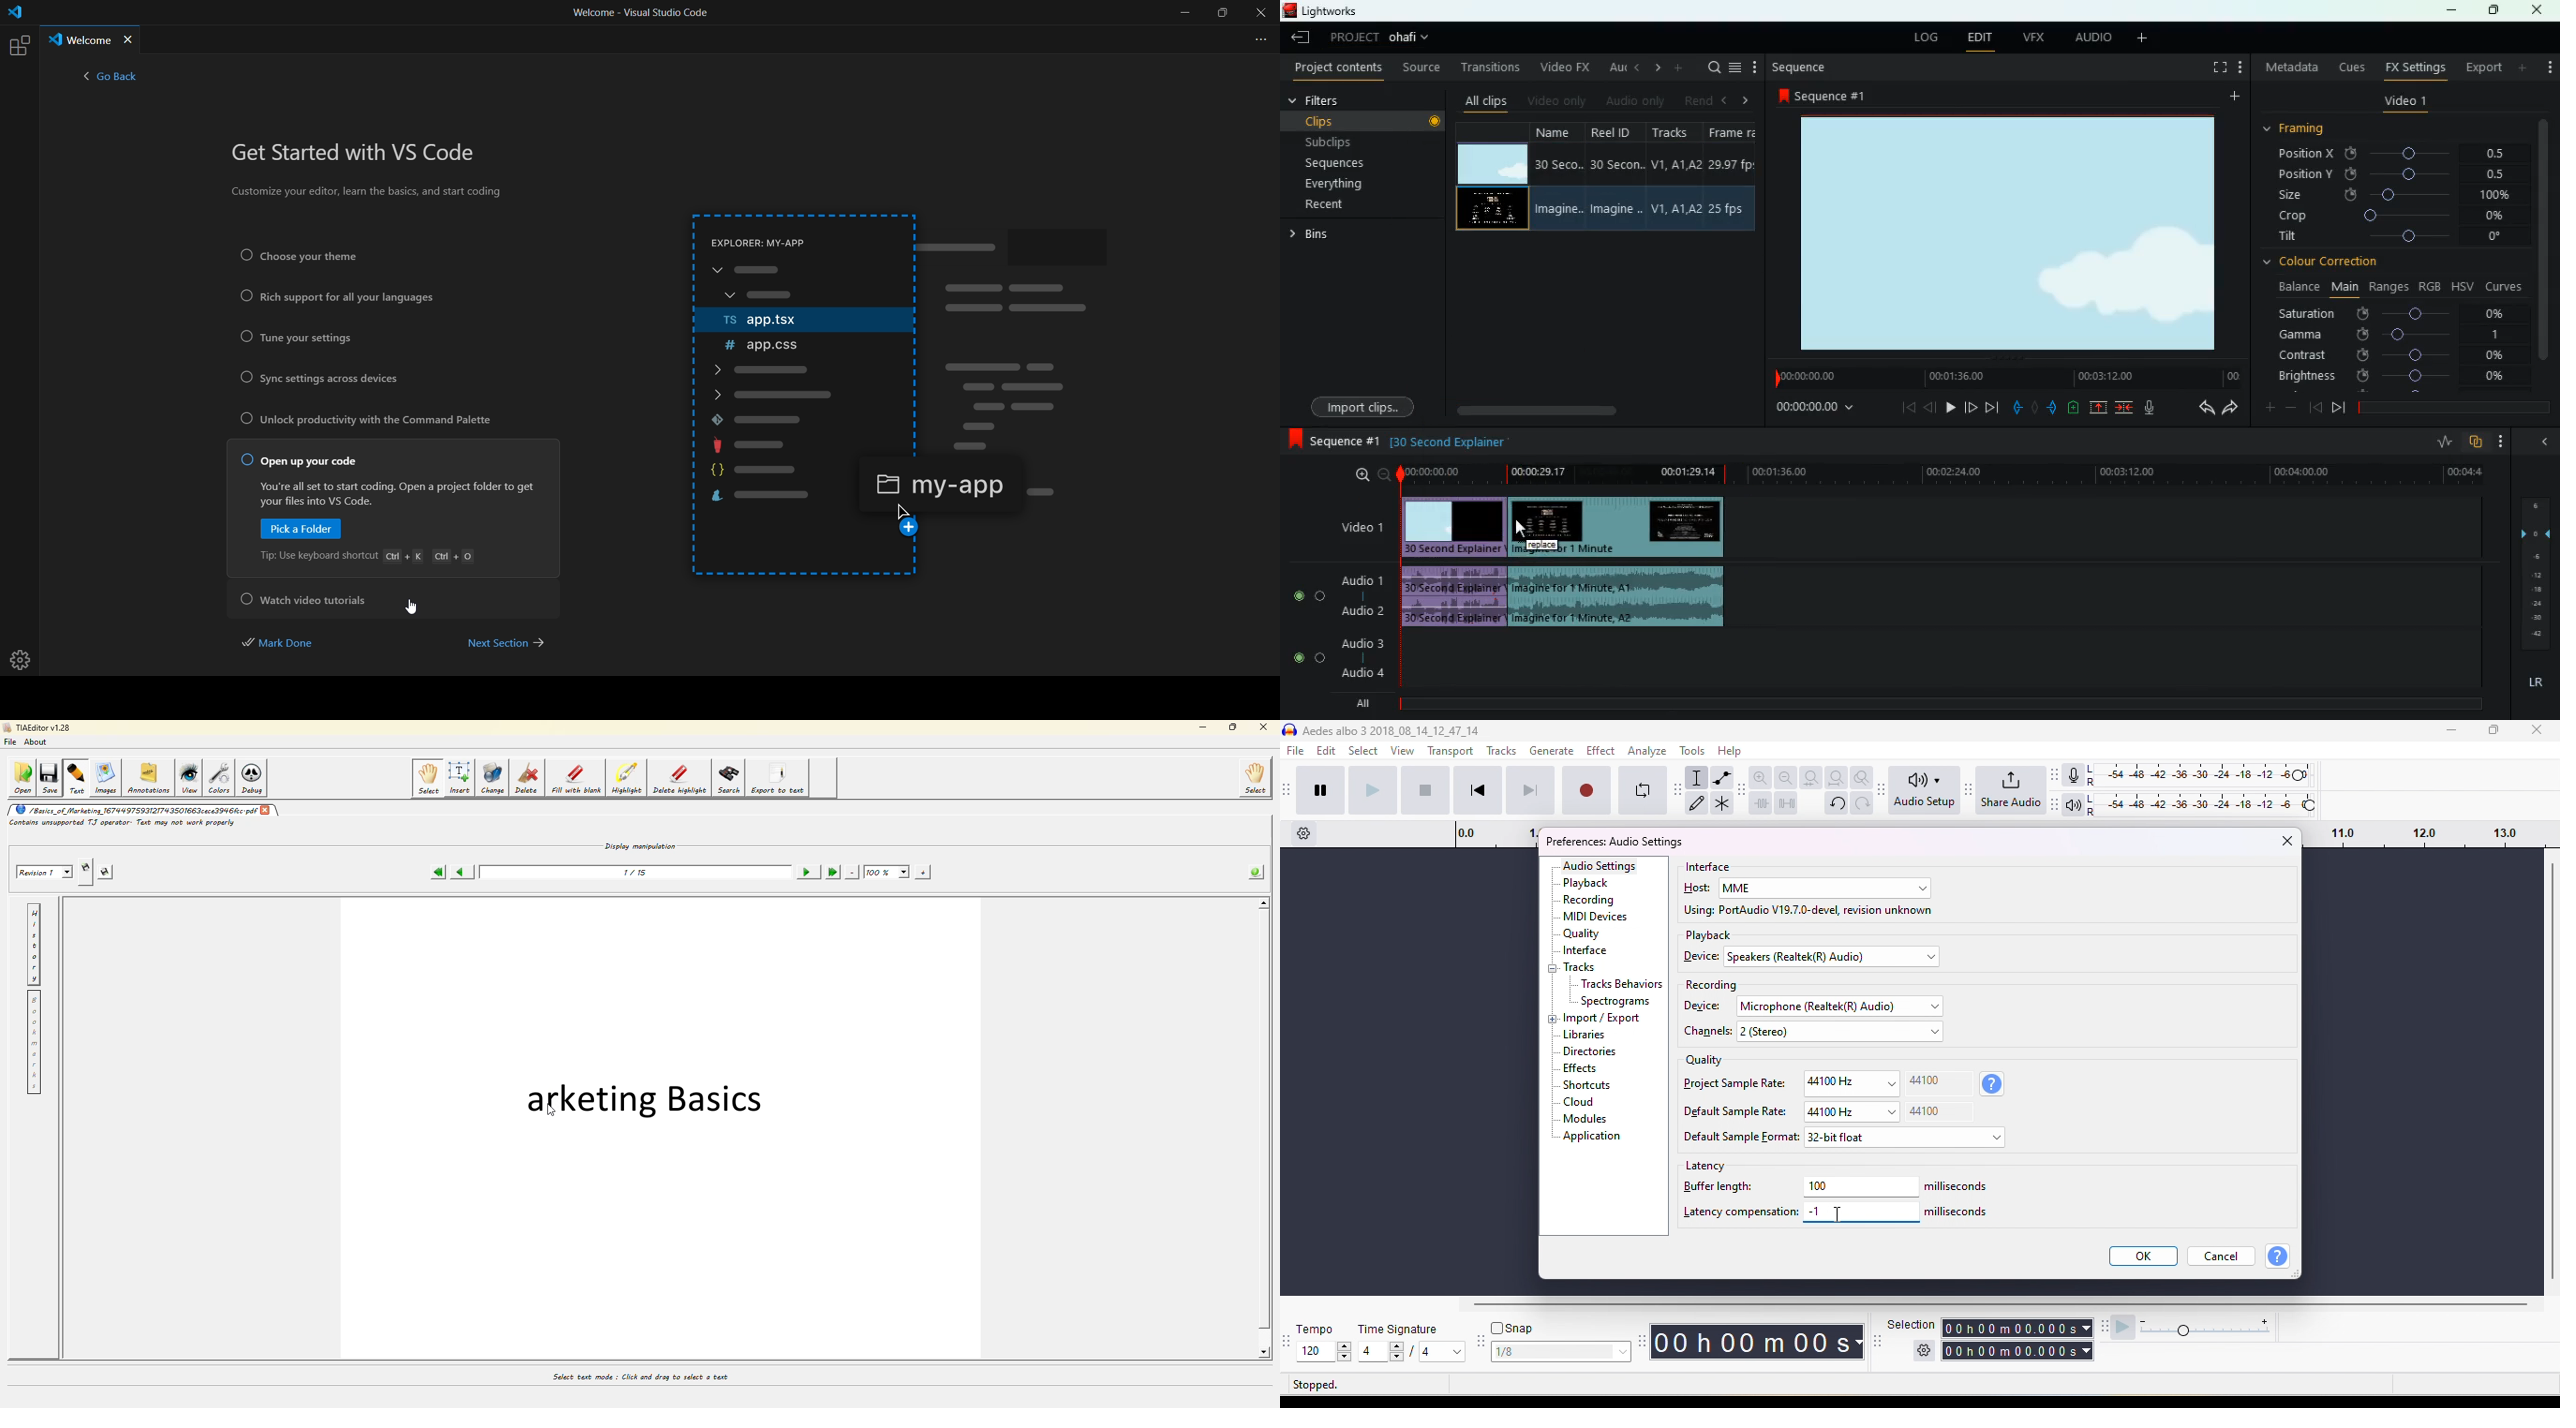  Describe the element at coordinates (1486, 100) in the screenshot. I see `all clips` at that location.